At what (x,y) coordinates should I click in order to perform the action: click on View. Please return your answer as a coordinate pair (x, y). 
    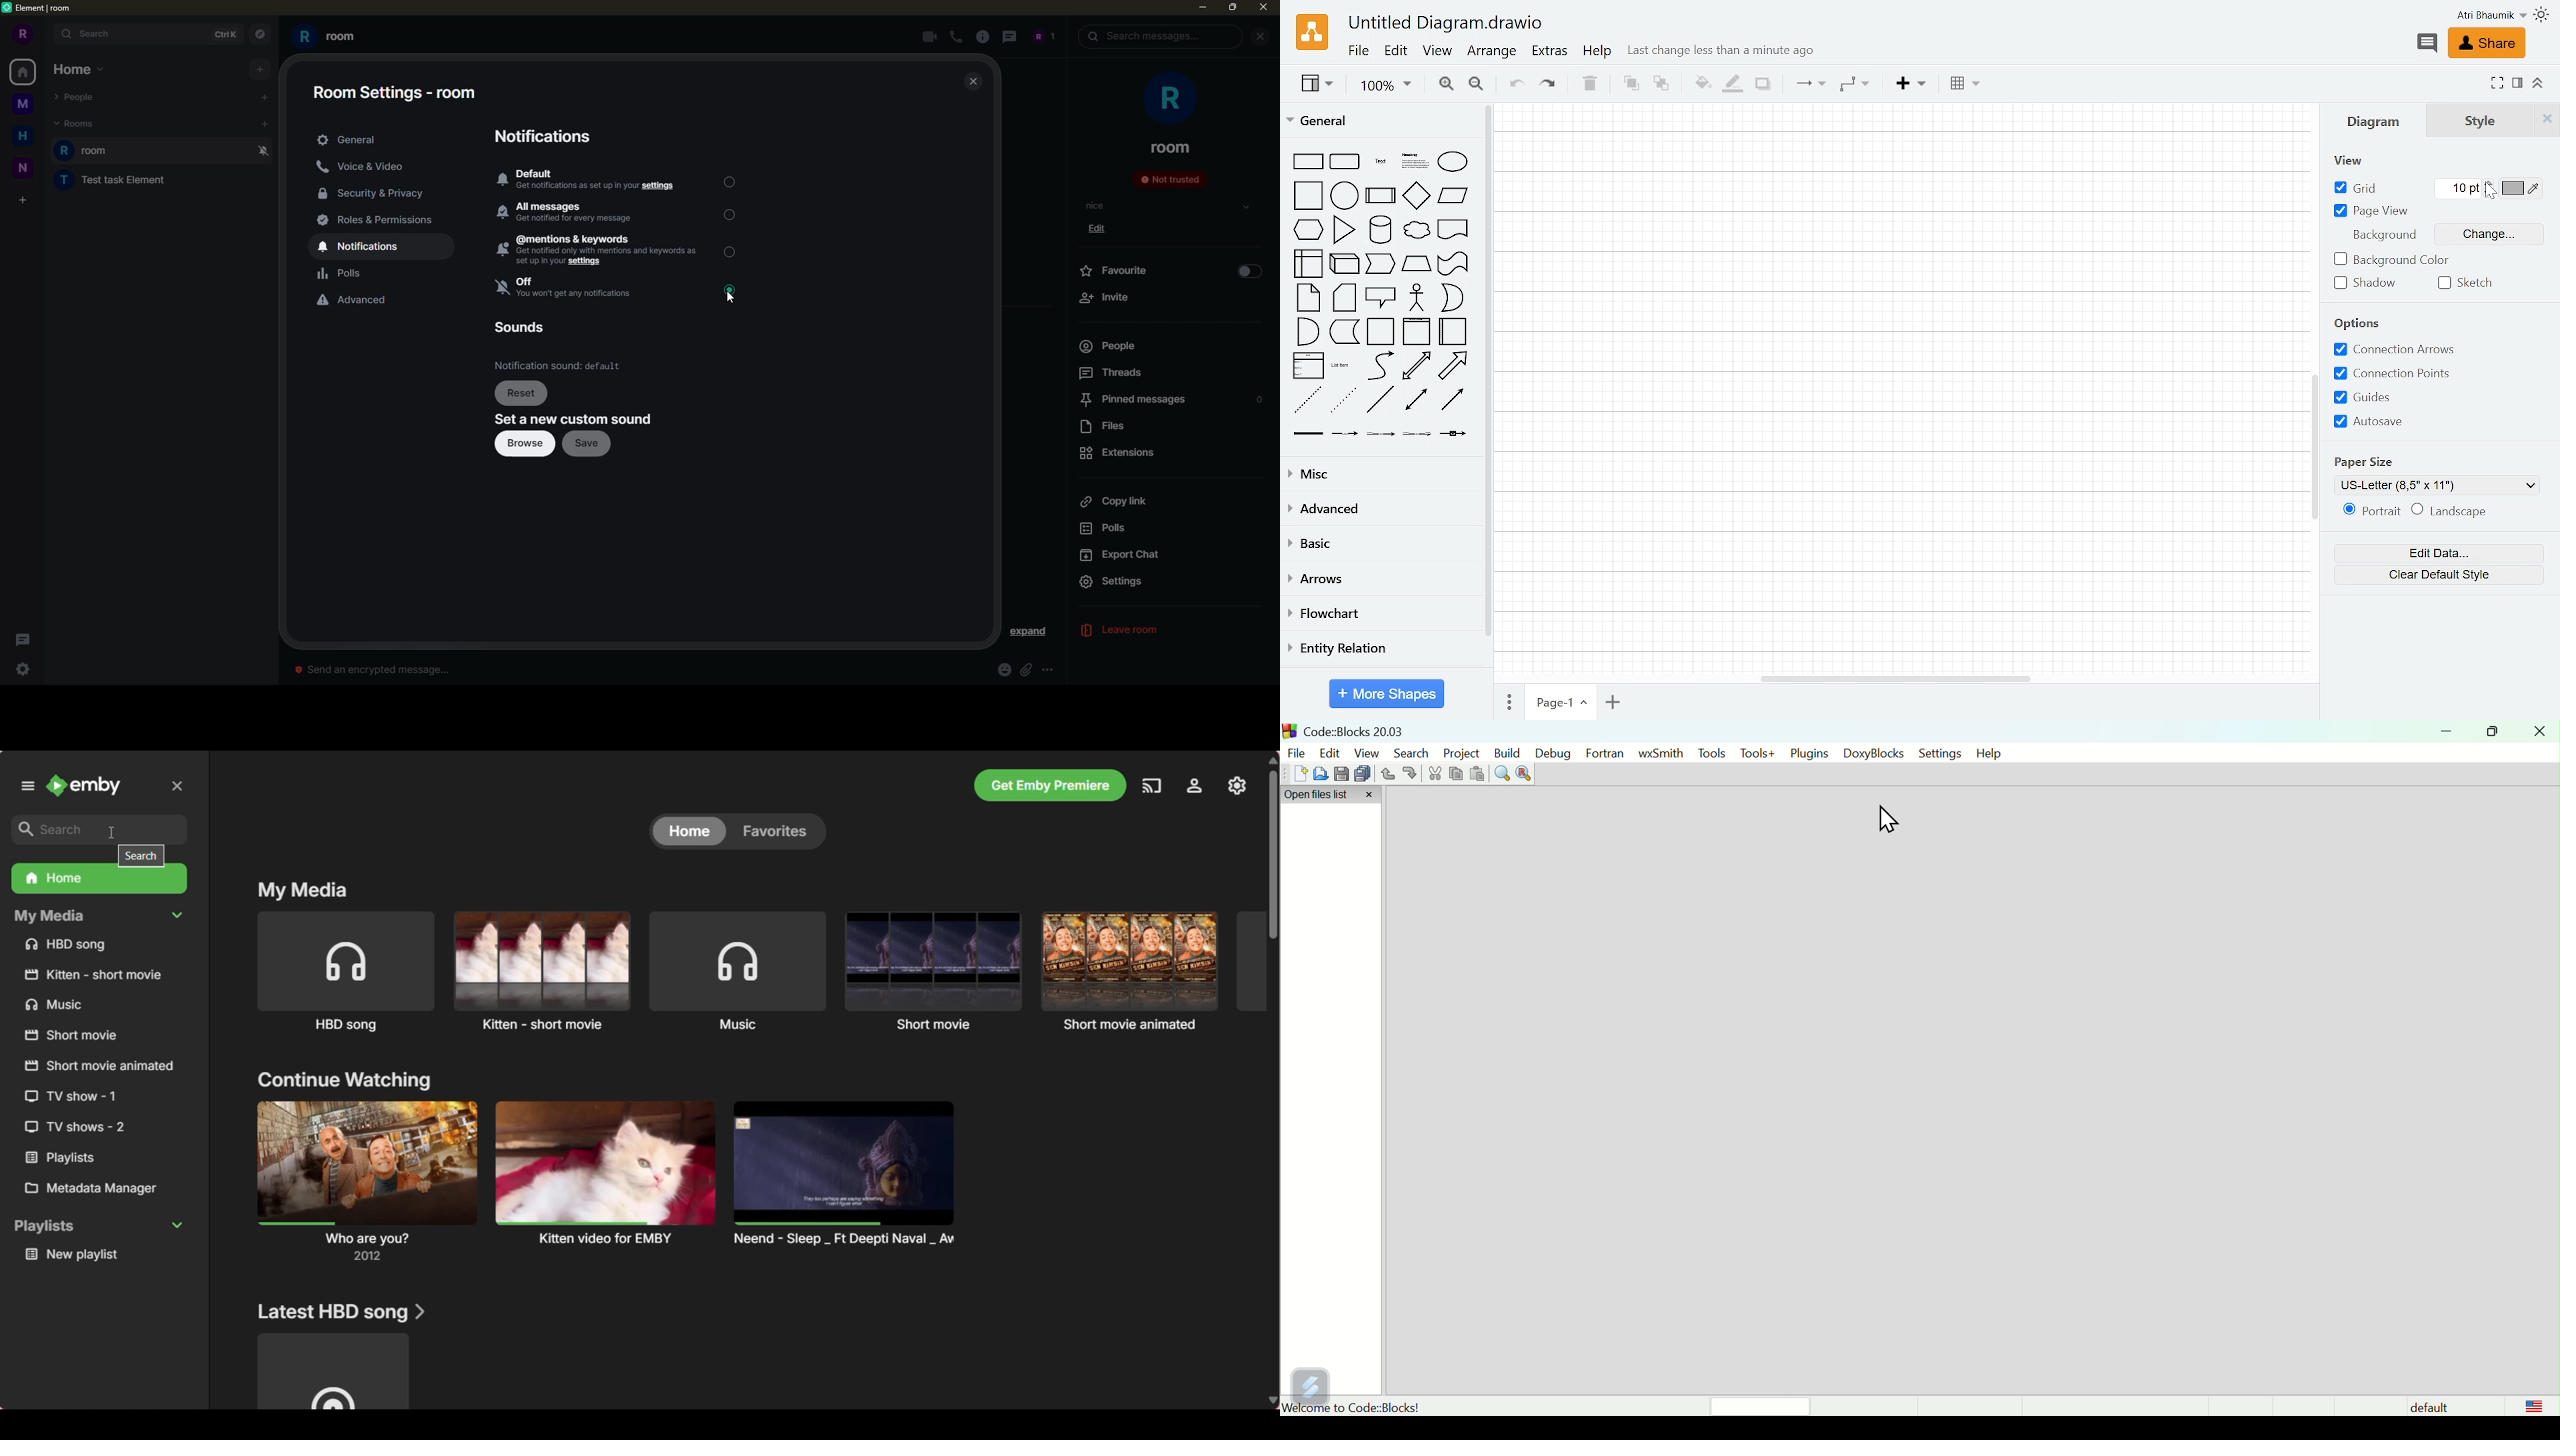
    Looking at the image, I should click on (2351, 160).